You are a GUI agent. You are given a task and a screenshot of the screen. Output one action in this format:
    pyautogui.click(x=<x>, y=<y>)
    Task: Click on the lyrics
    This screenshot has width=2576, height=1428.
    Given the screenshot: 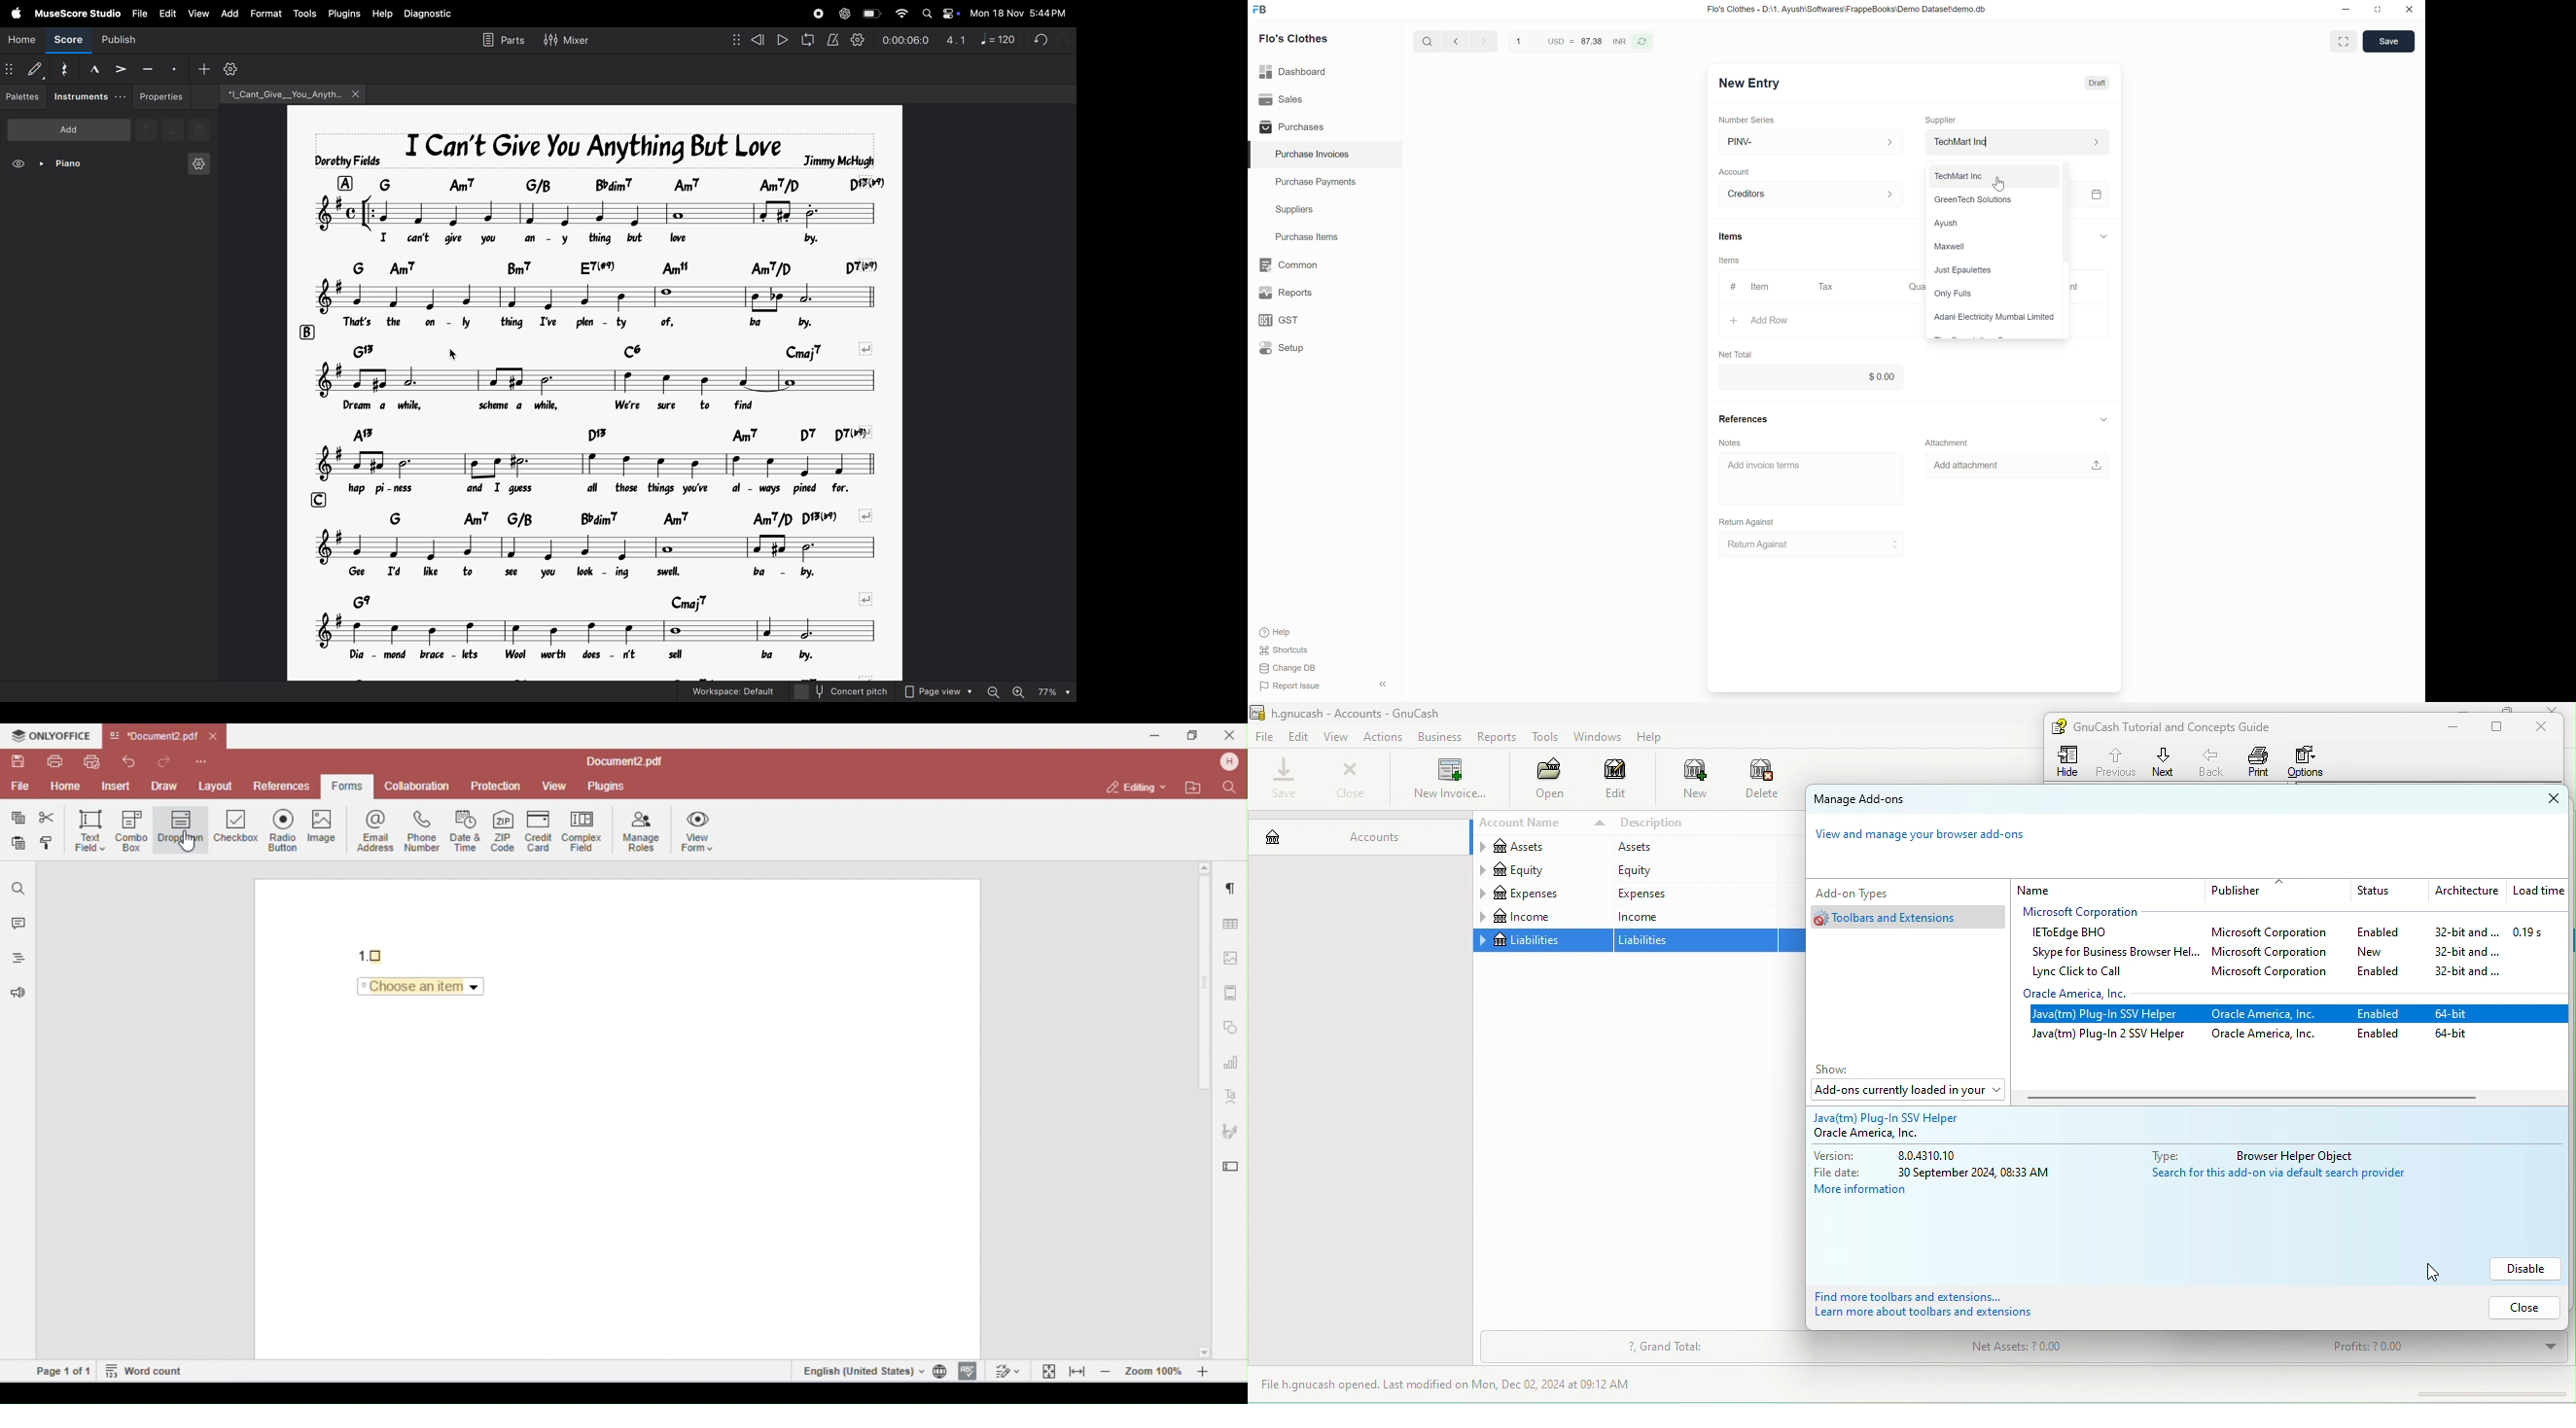 What is the action you would take?
    pyautogui.click(x=594, y=488)
    